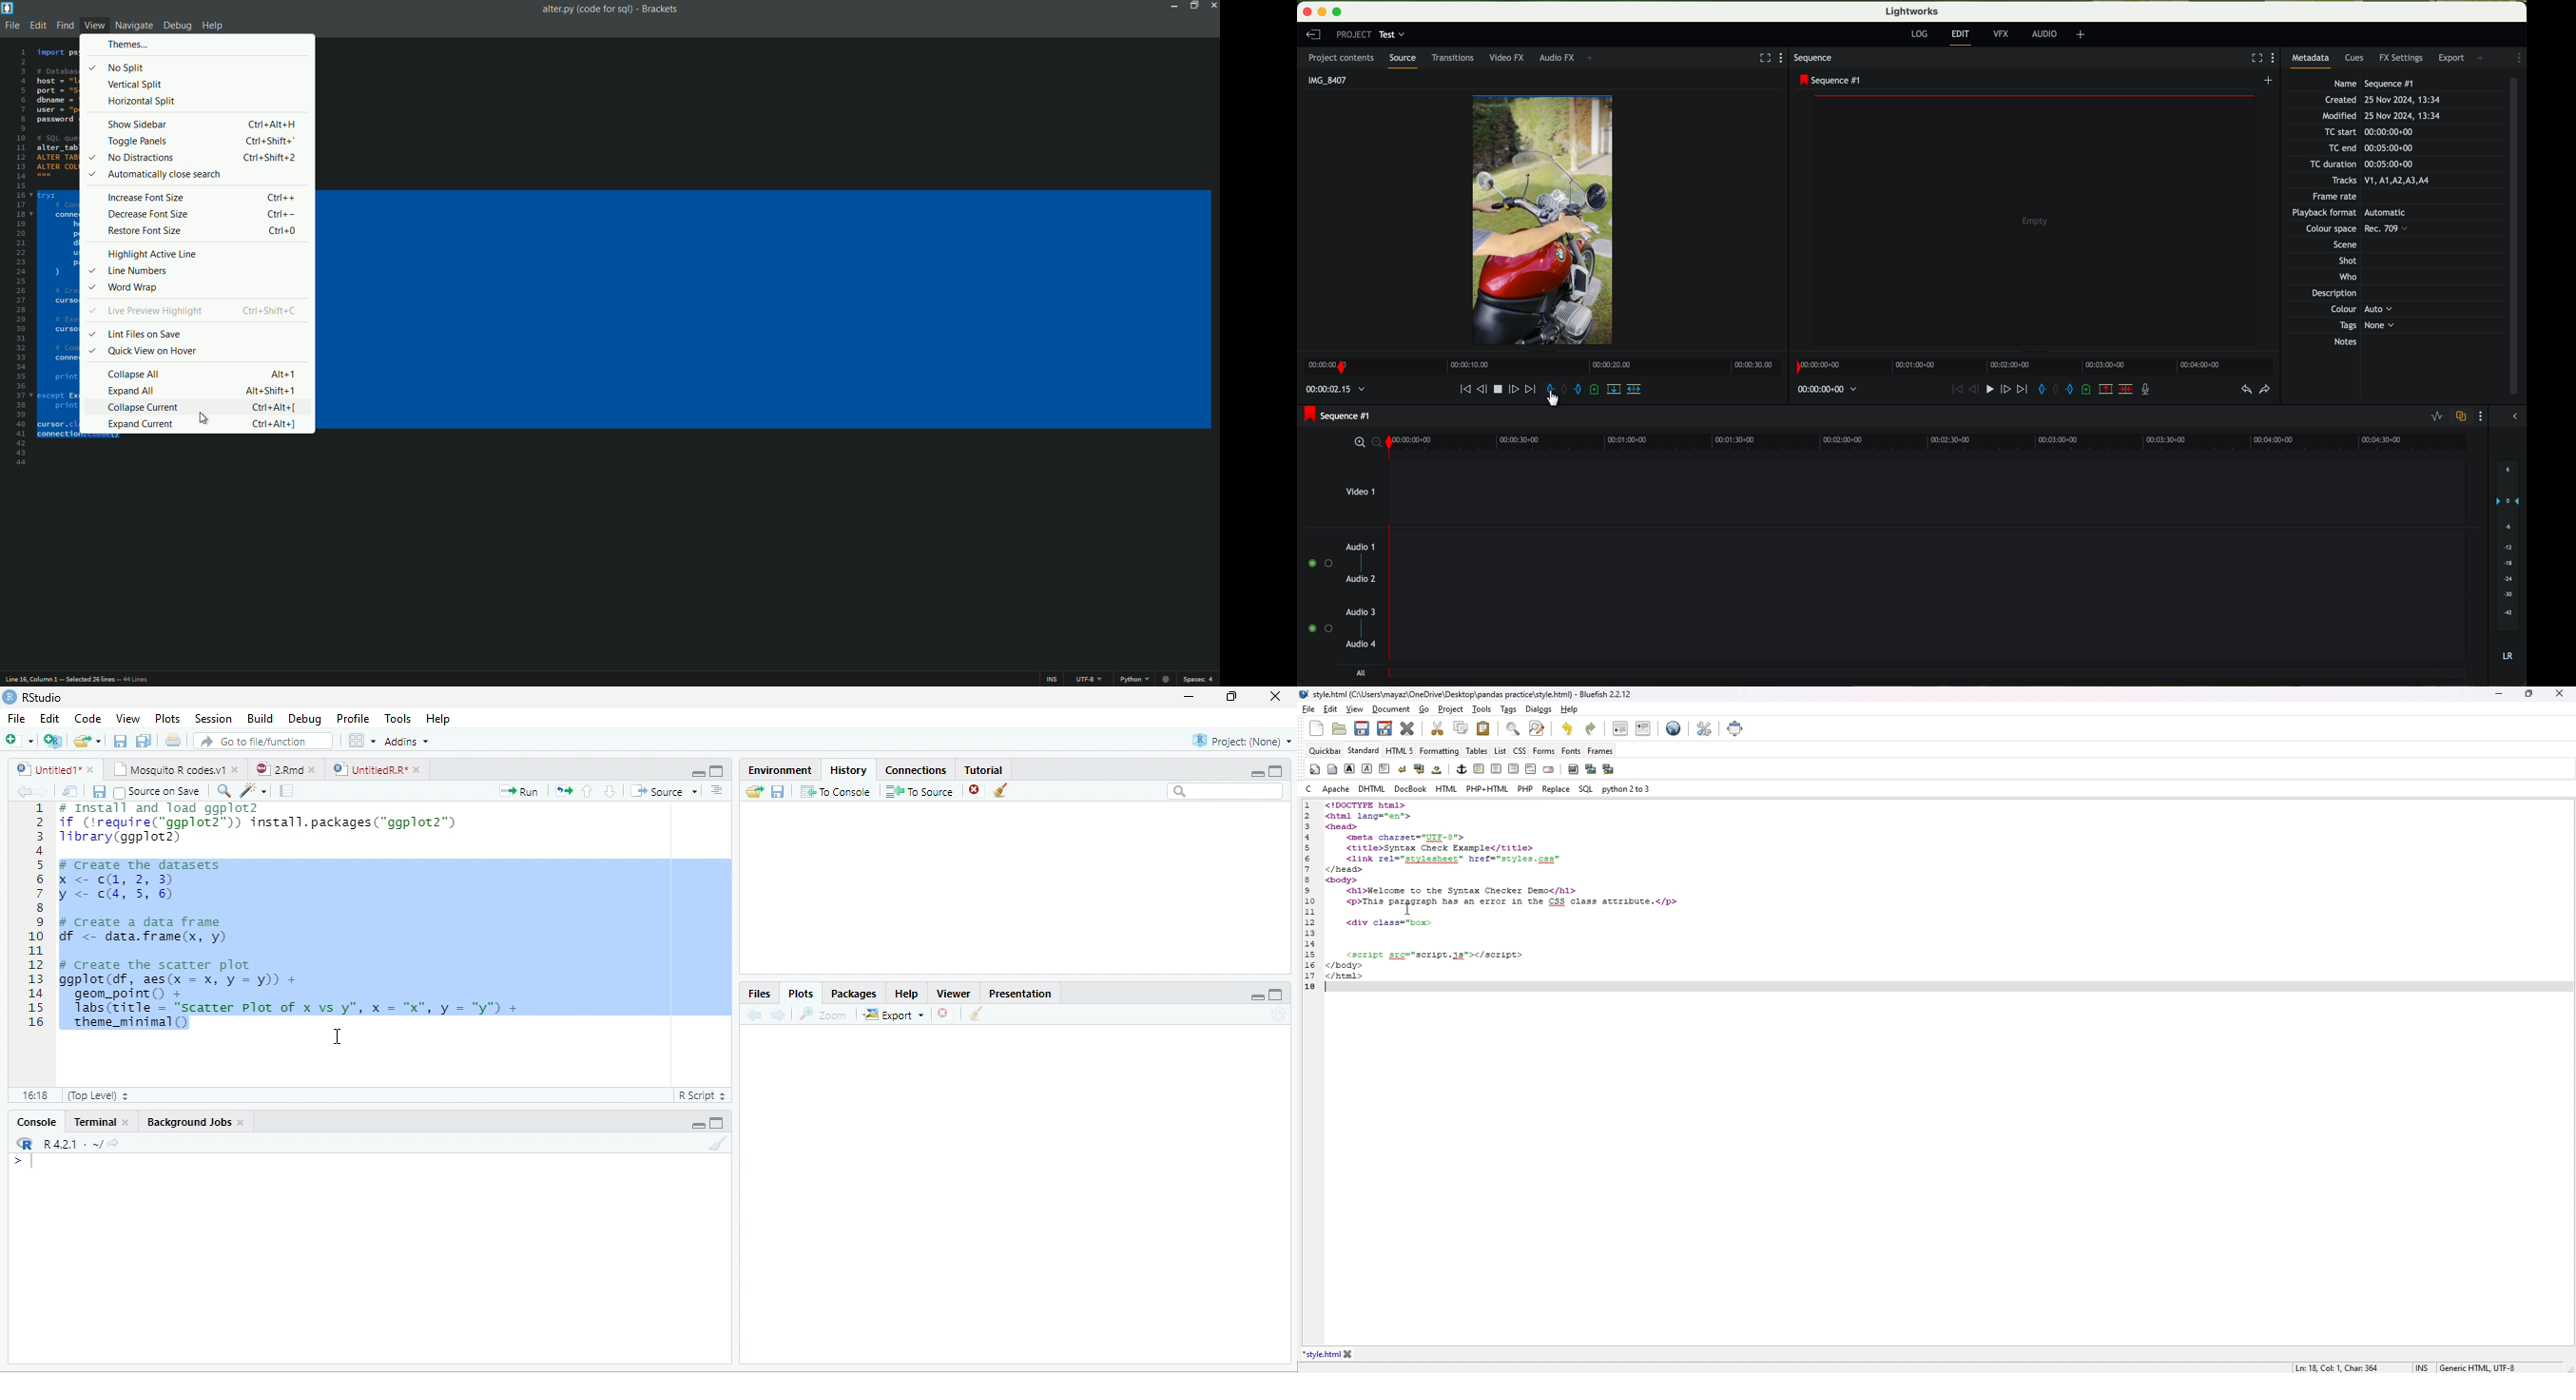 The height and width of the screenshot is (1400, 2576). What do you see at coordinates (1595, 390) in the screenshot?
I see `add a cue at the current position` at bounding box center [1595, 390].